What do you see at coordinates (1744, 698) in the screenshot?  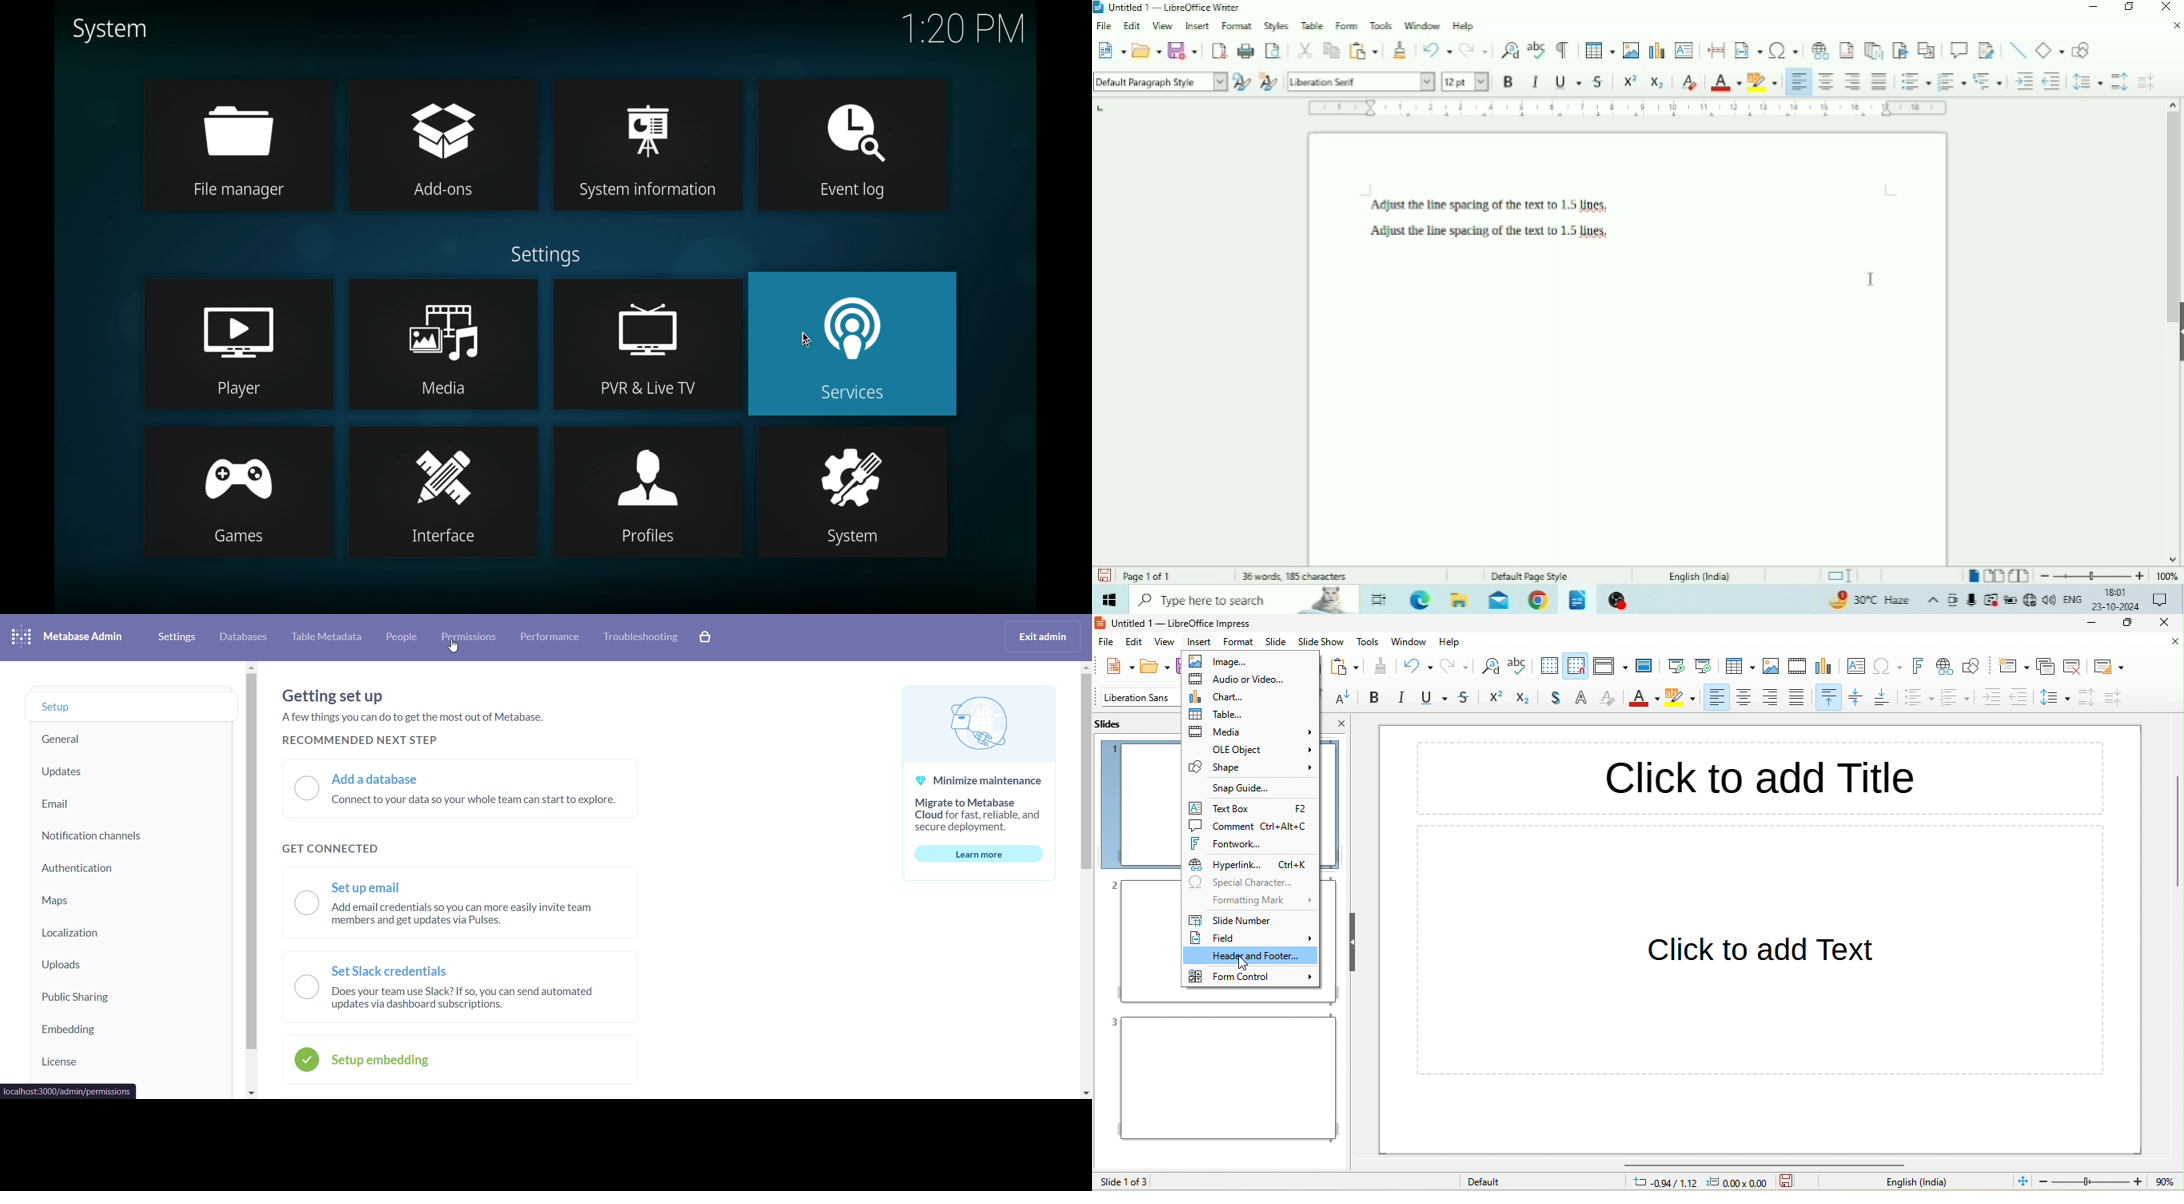 I see `align center` at bounding box center [1744, 698].